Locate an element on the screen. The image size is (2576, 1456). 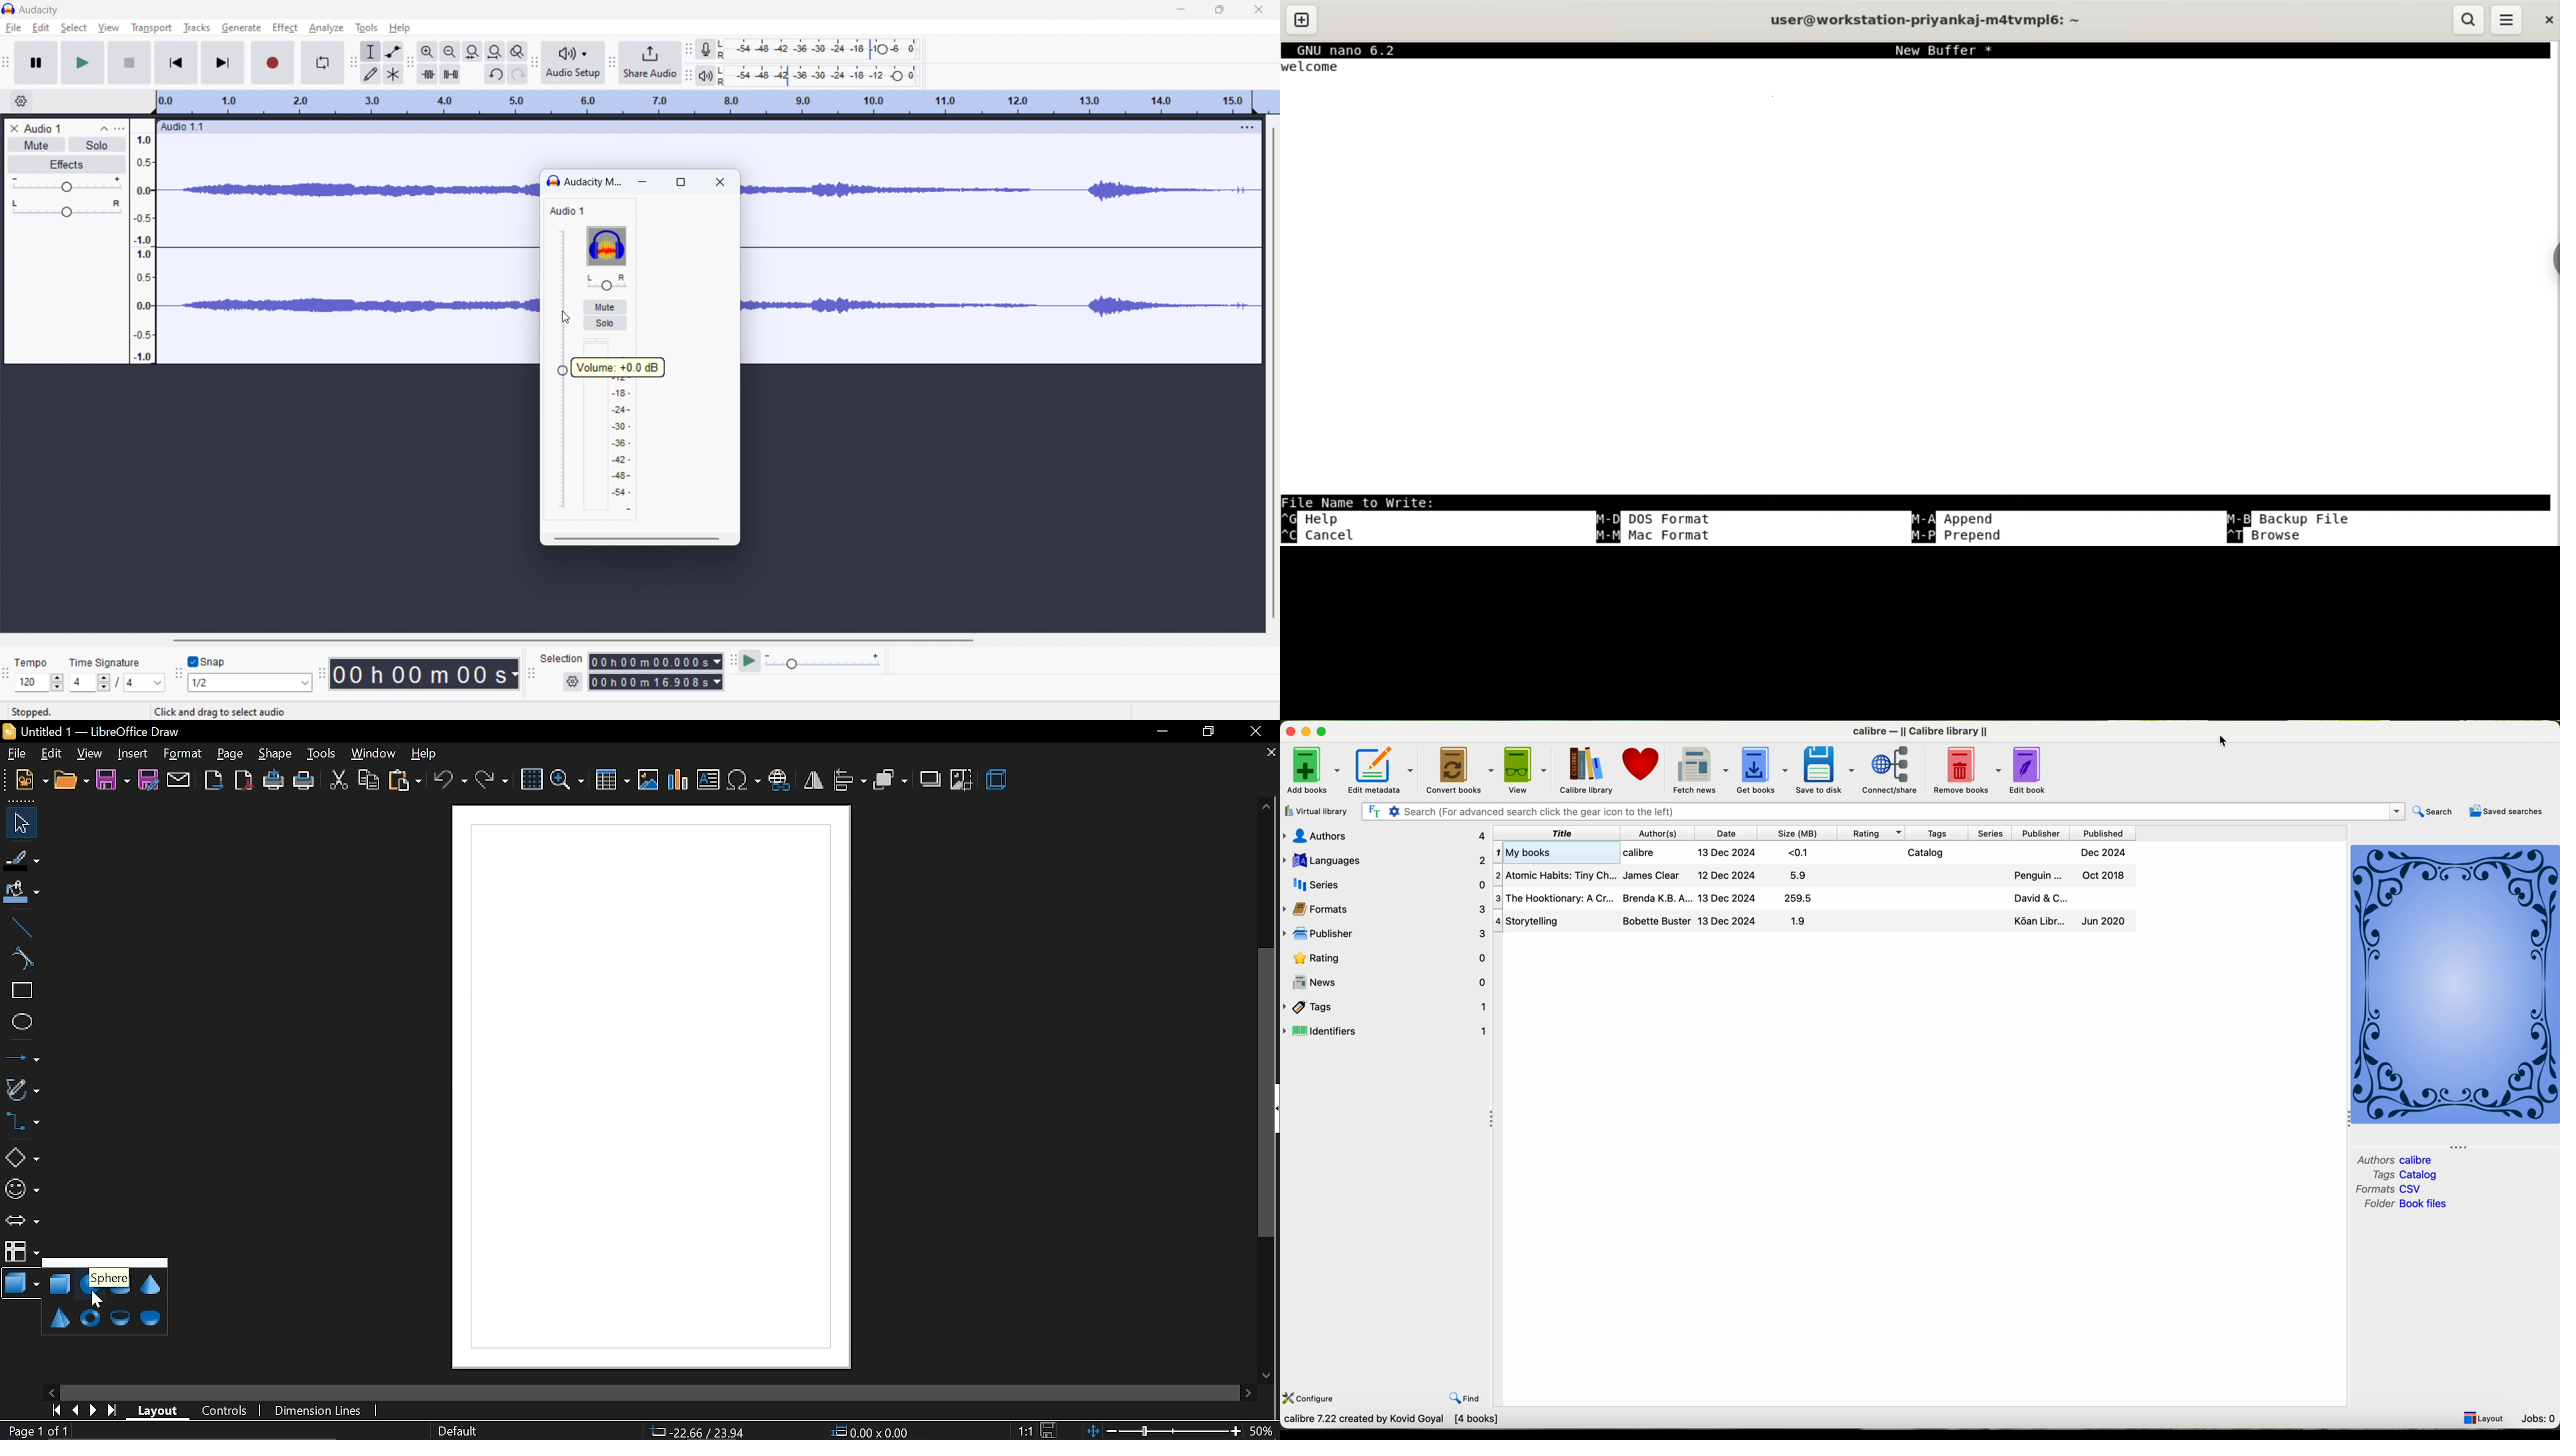
cut is located at coordinates (338, 778).